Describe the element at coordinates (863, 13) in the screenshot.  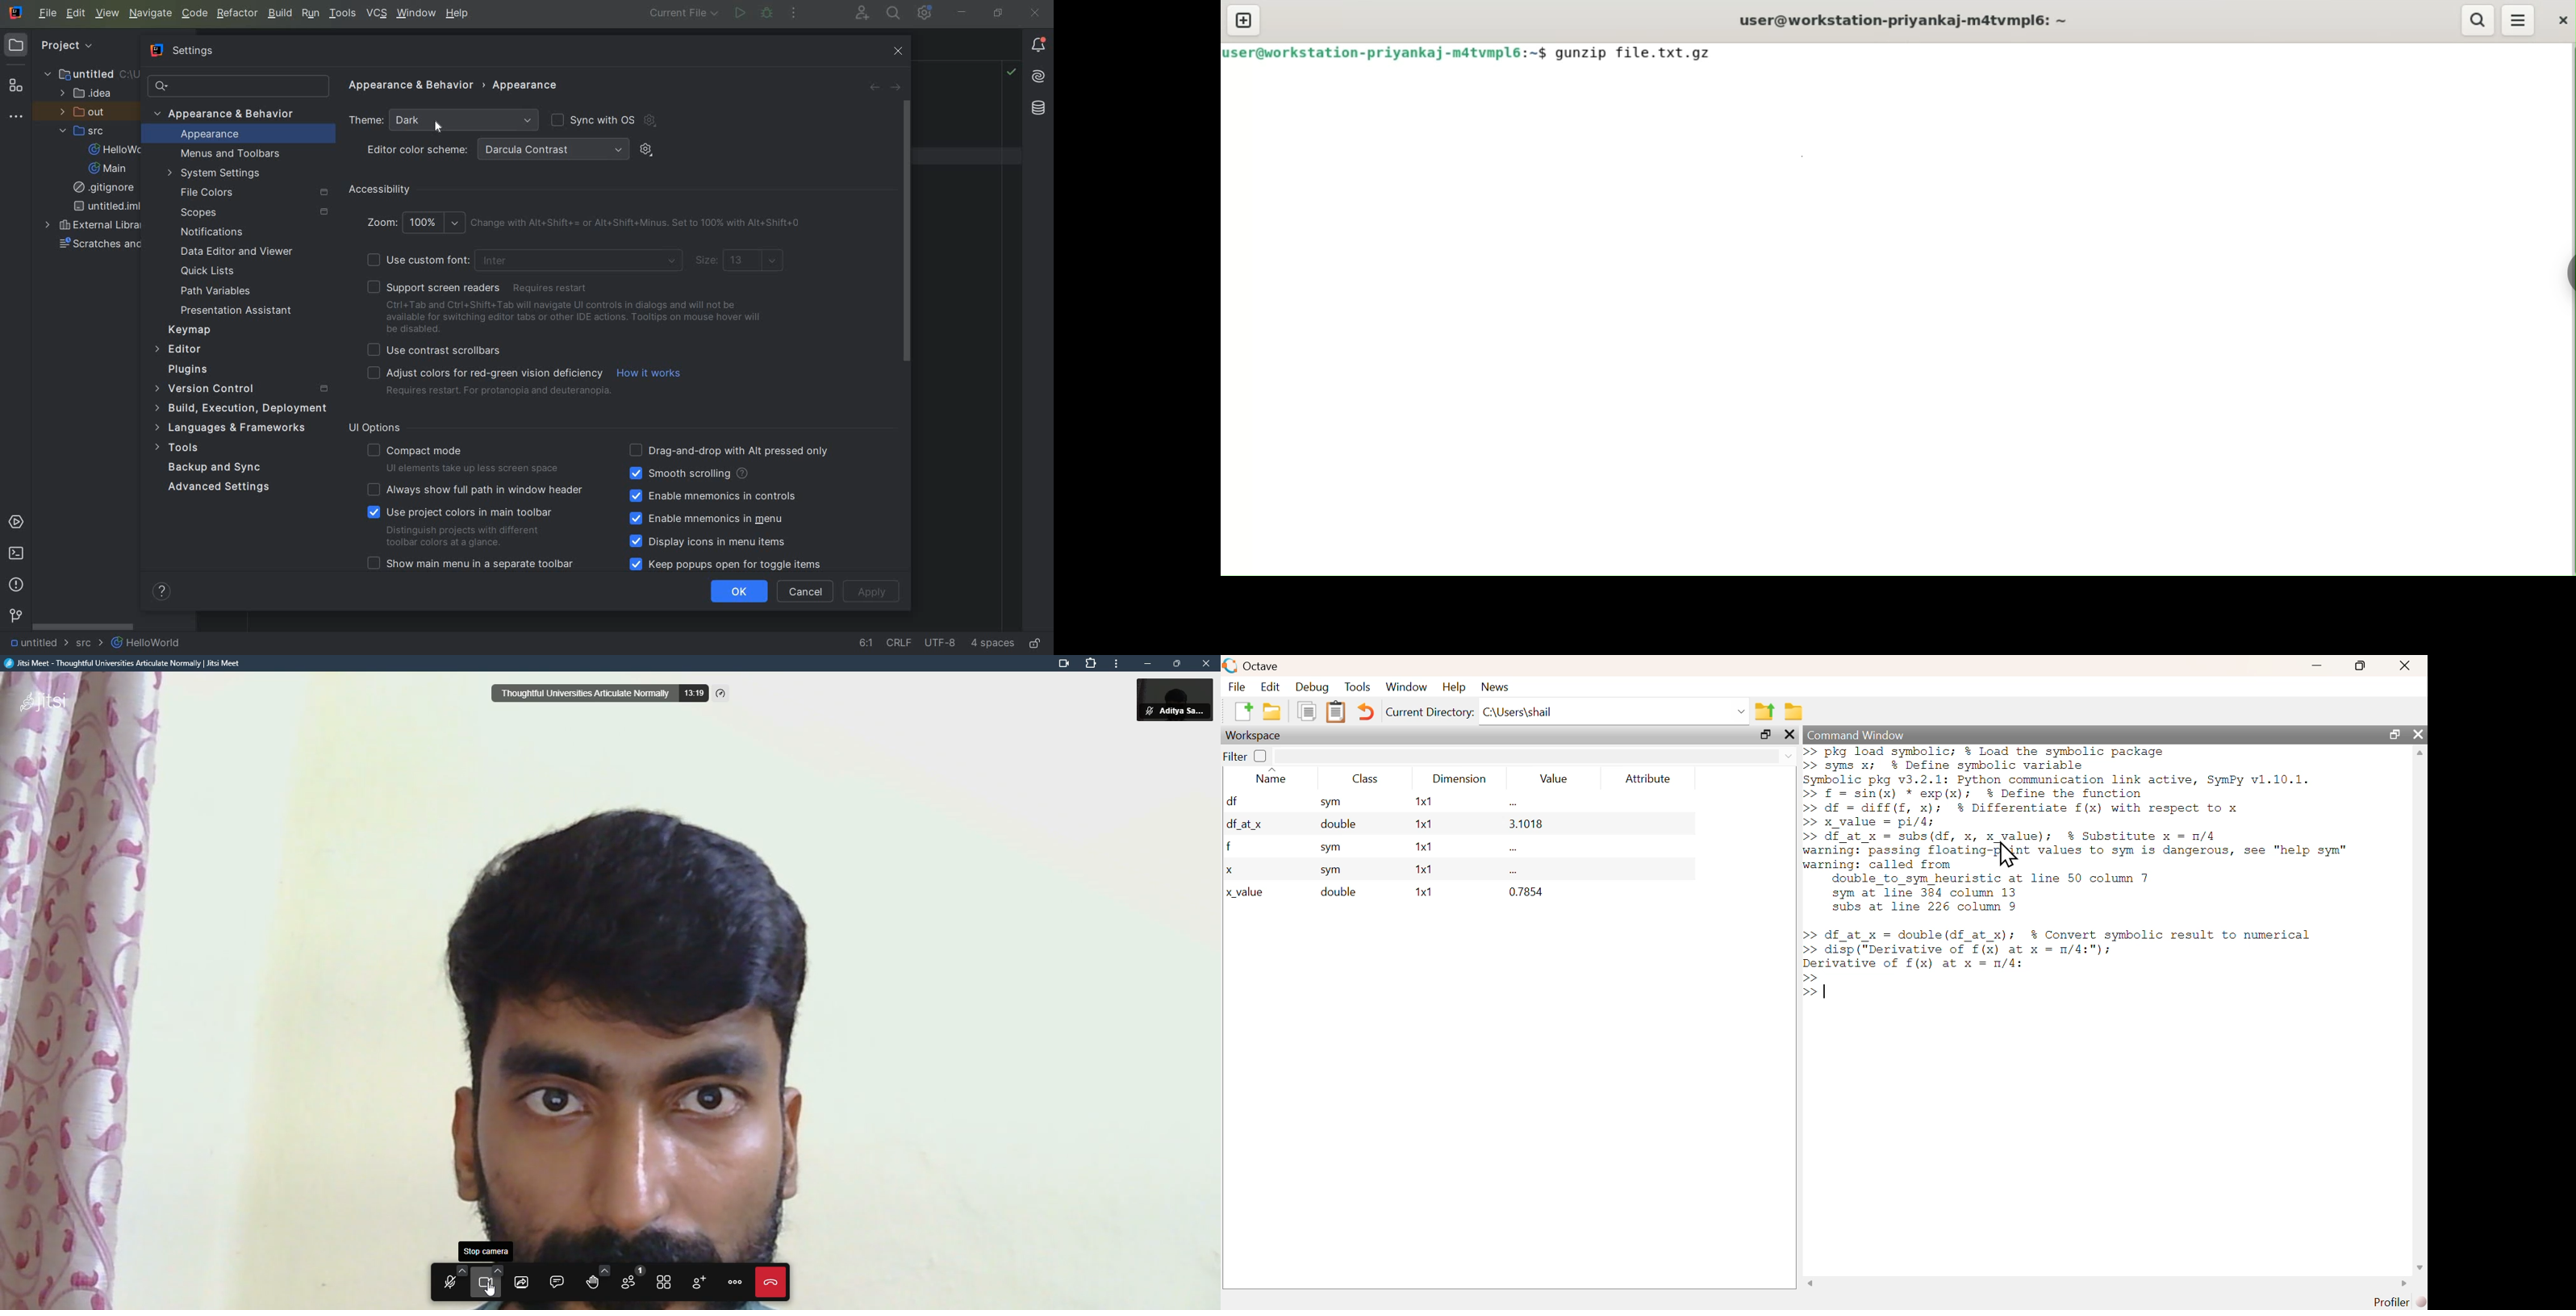
I see `CODE WITH ME` at that location.